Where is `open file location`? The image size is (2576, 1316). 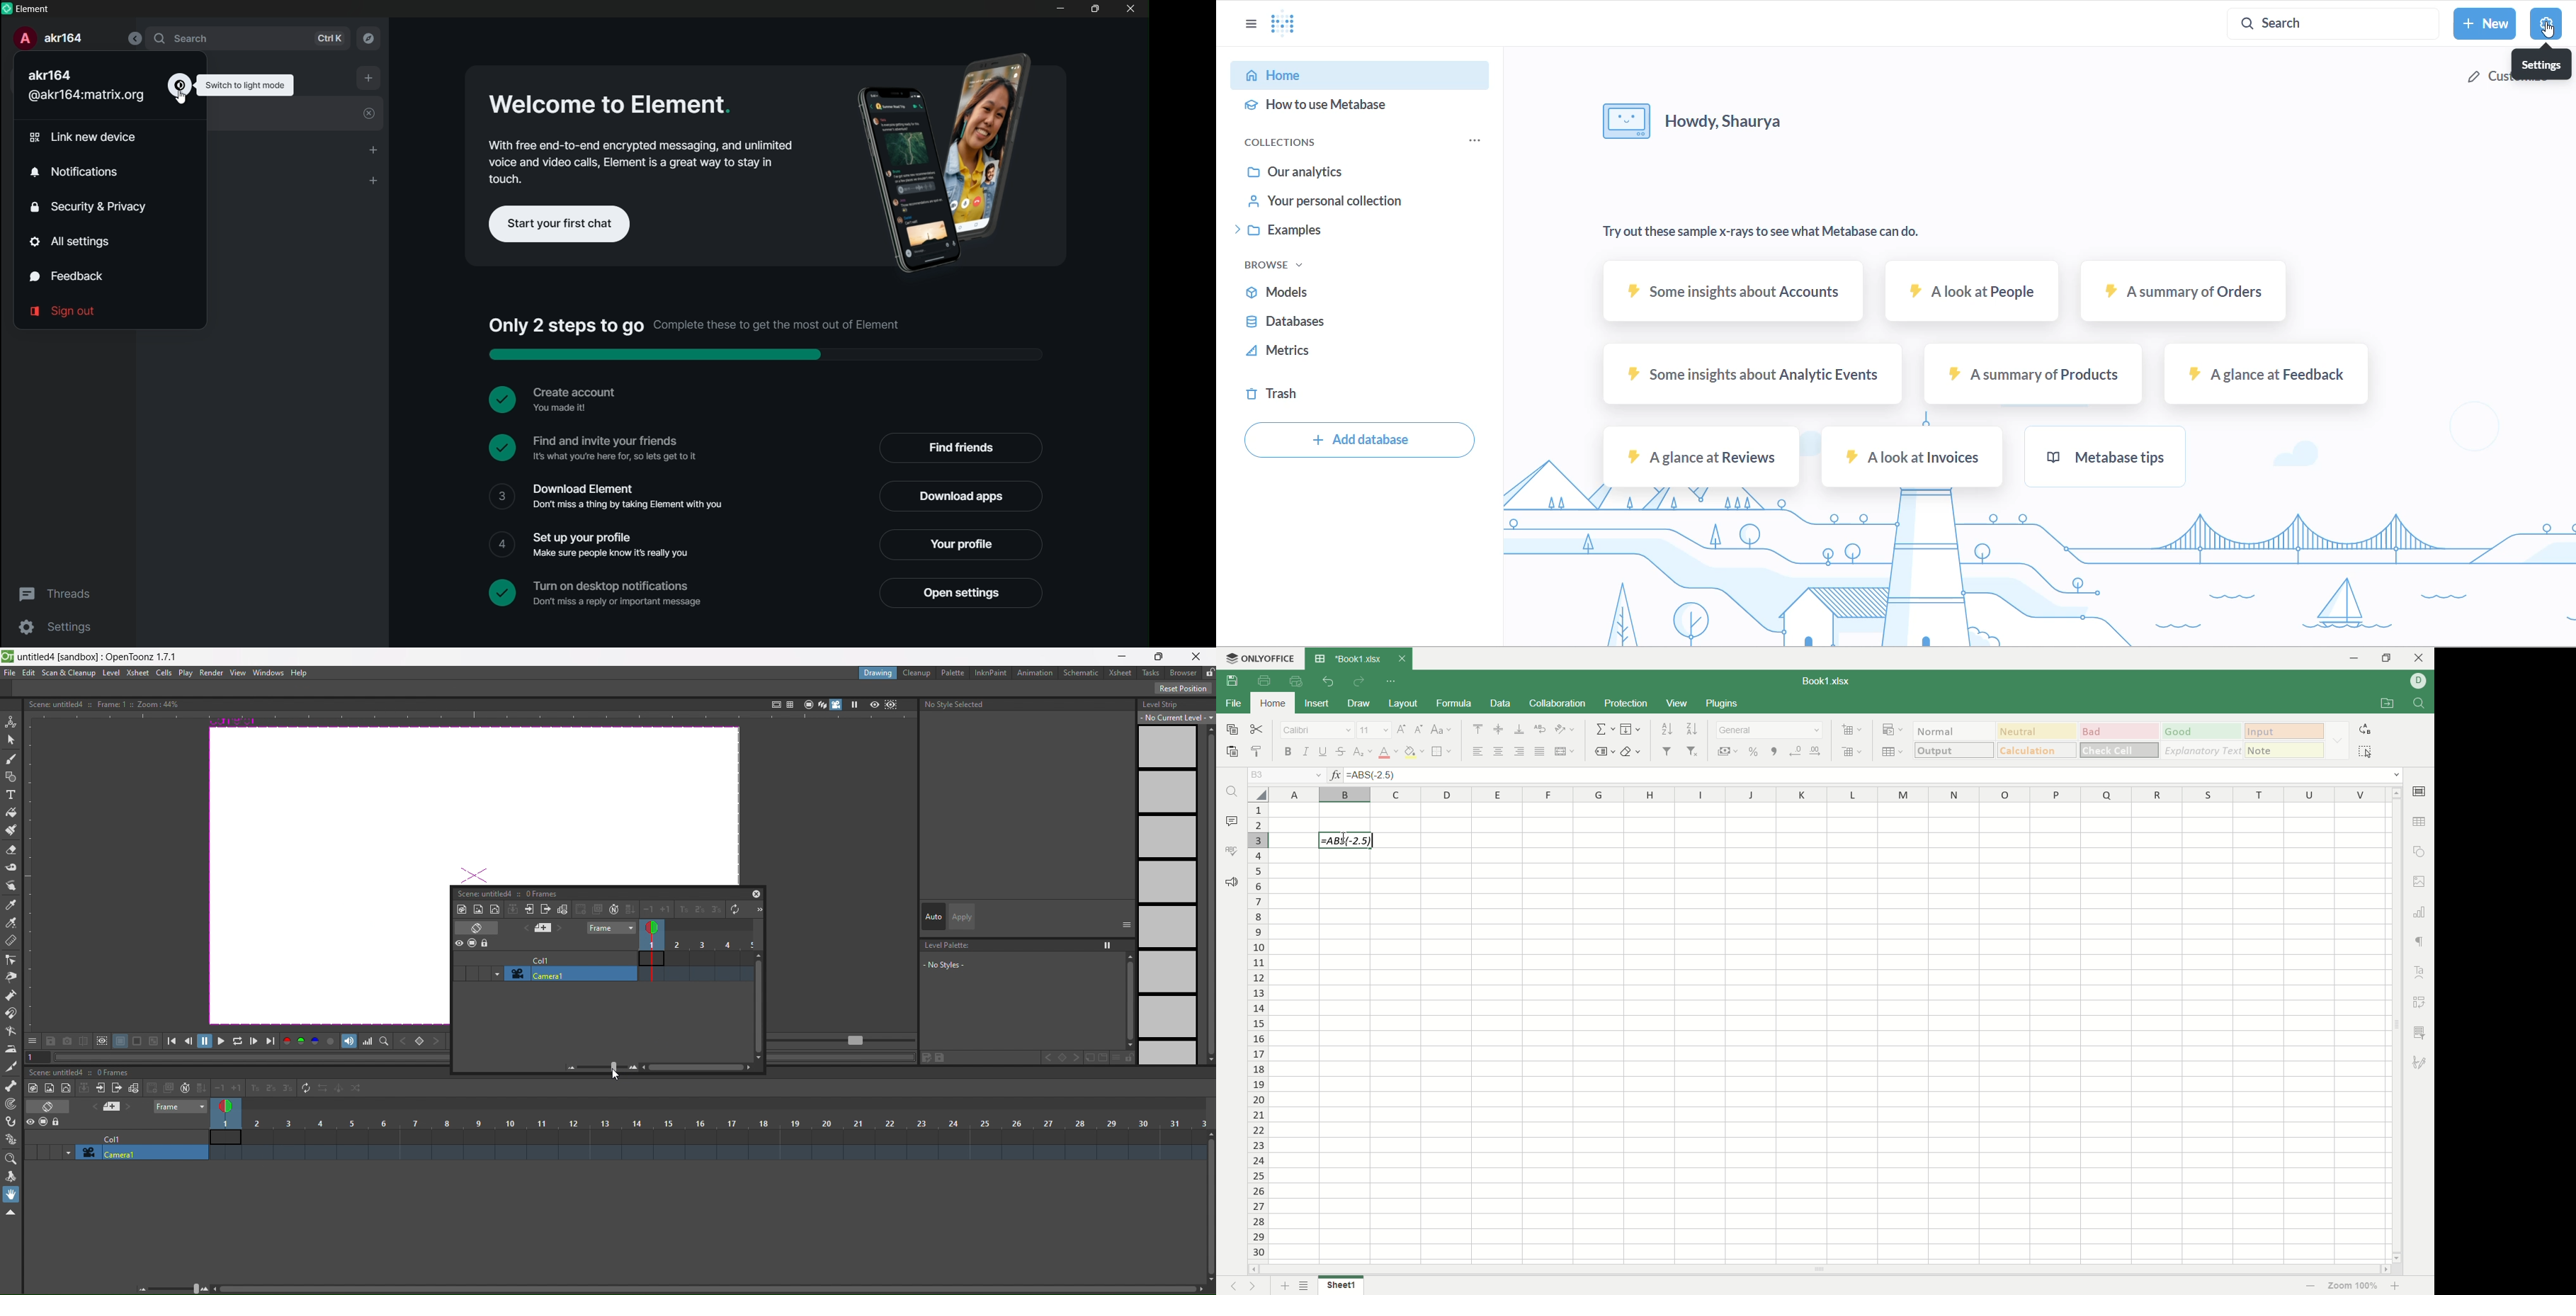
open file location is located at coordinates (2390, 704).